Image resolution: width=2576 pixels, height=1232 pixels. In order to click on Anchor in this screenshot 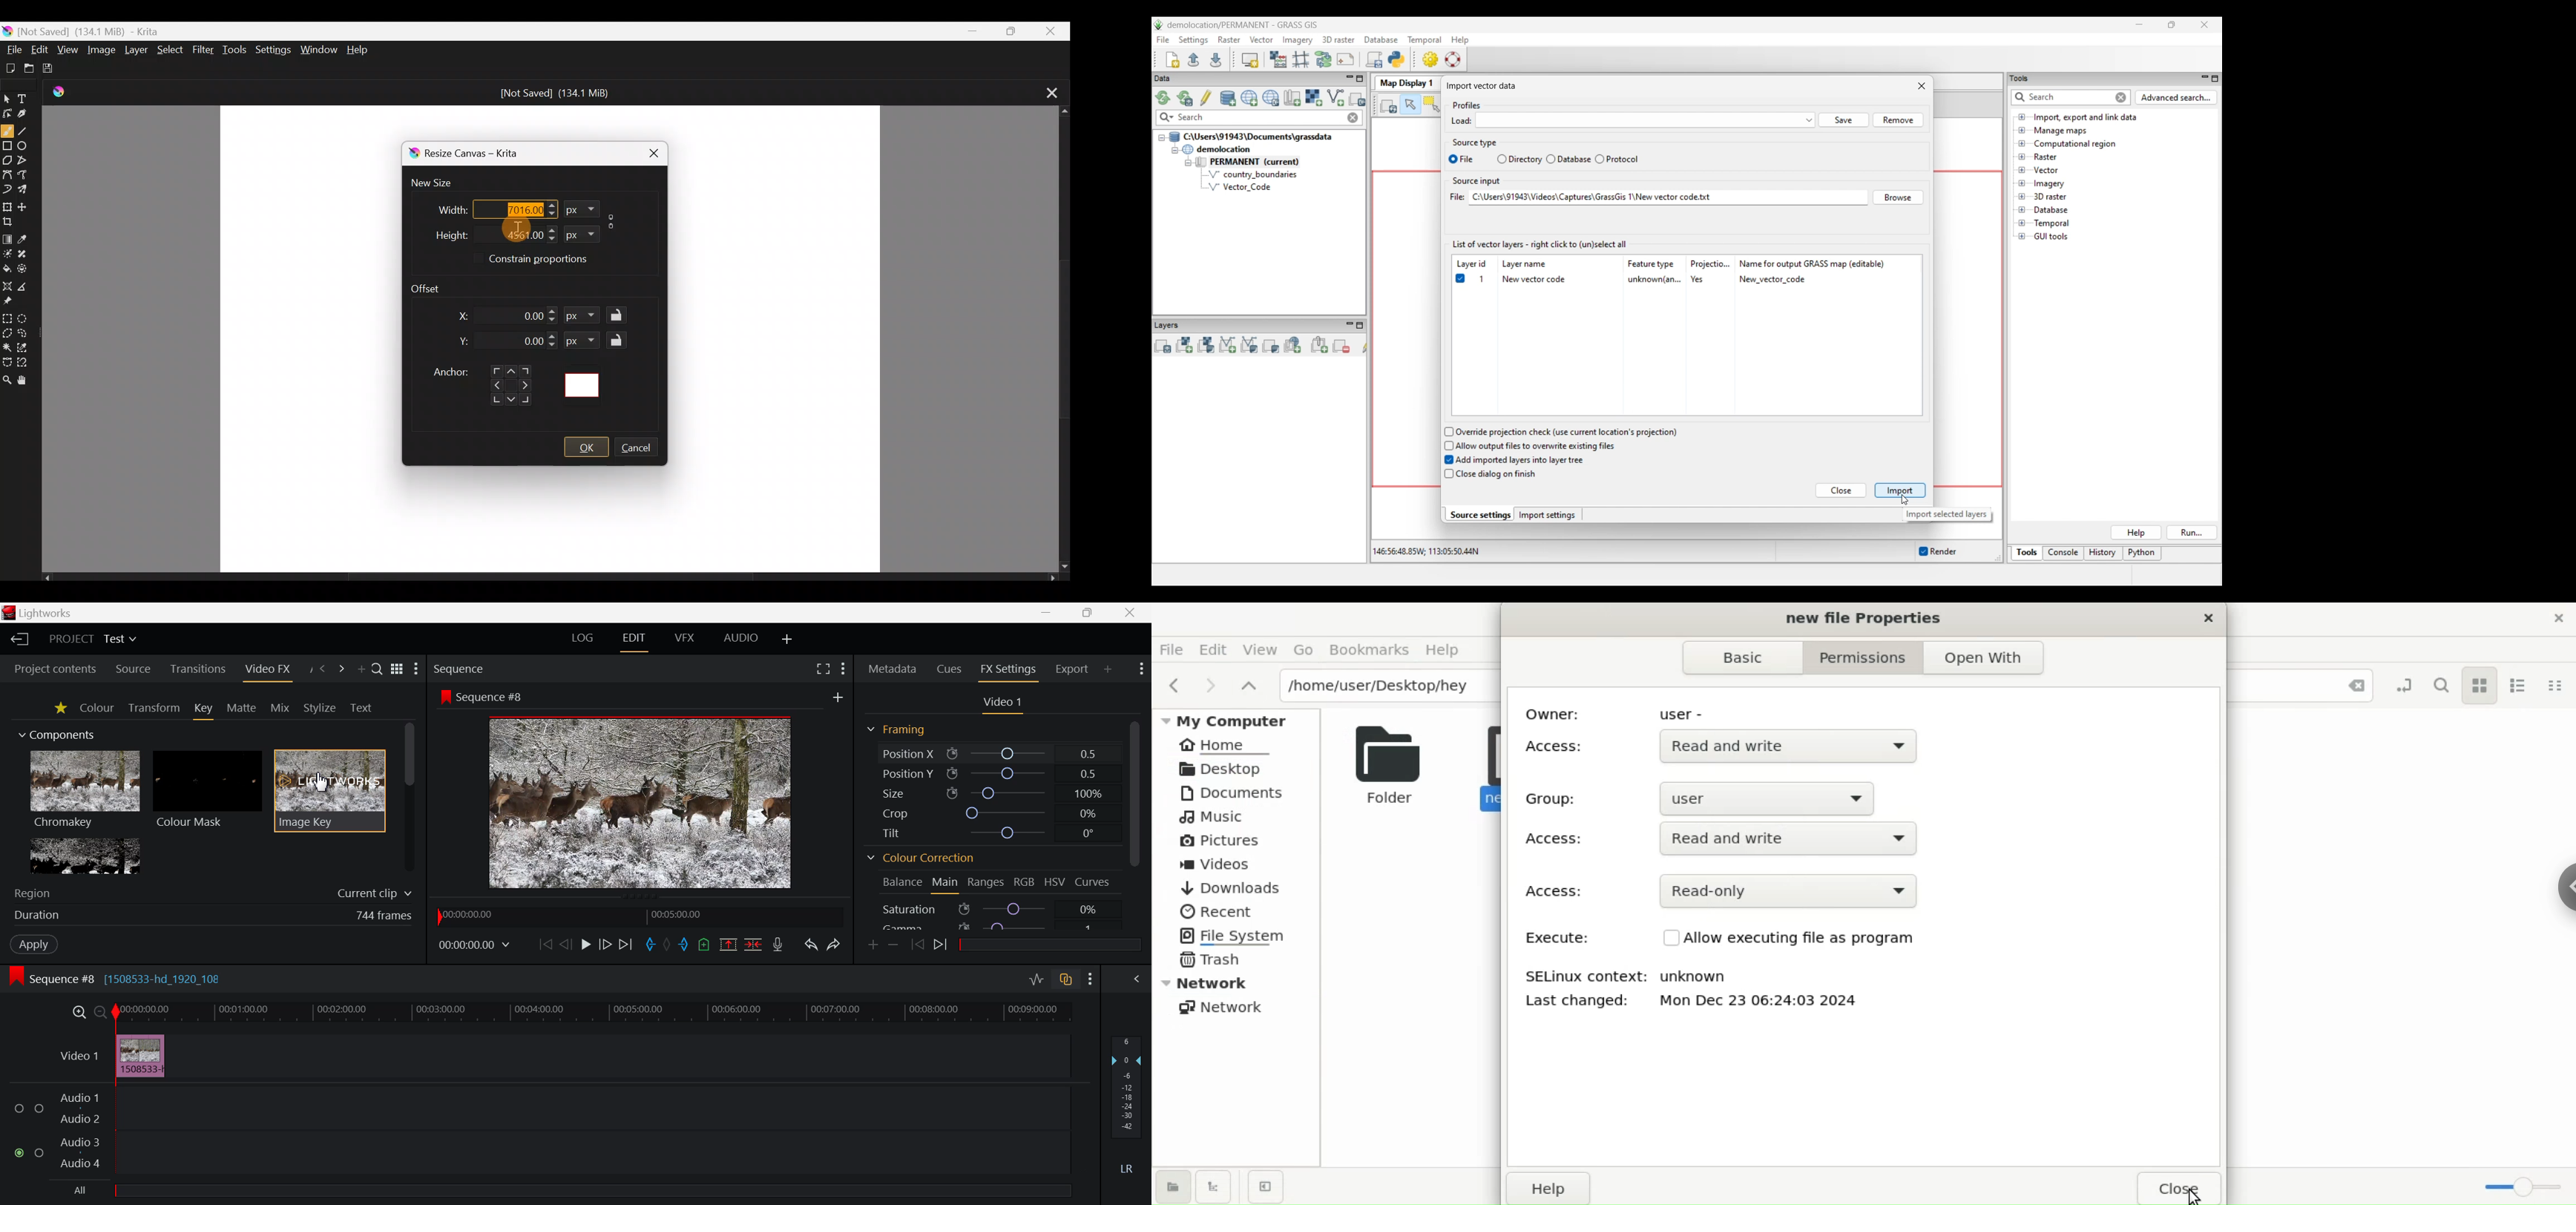, I will do `click(481, 381)`.